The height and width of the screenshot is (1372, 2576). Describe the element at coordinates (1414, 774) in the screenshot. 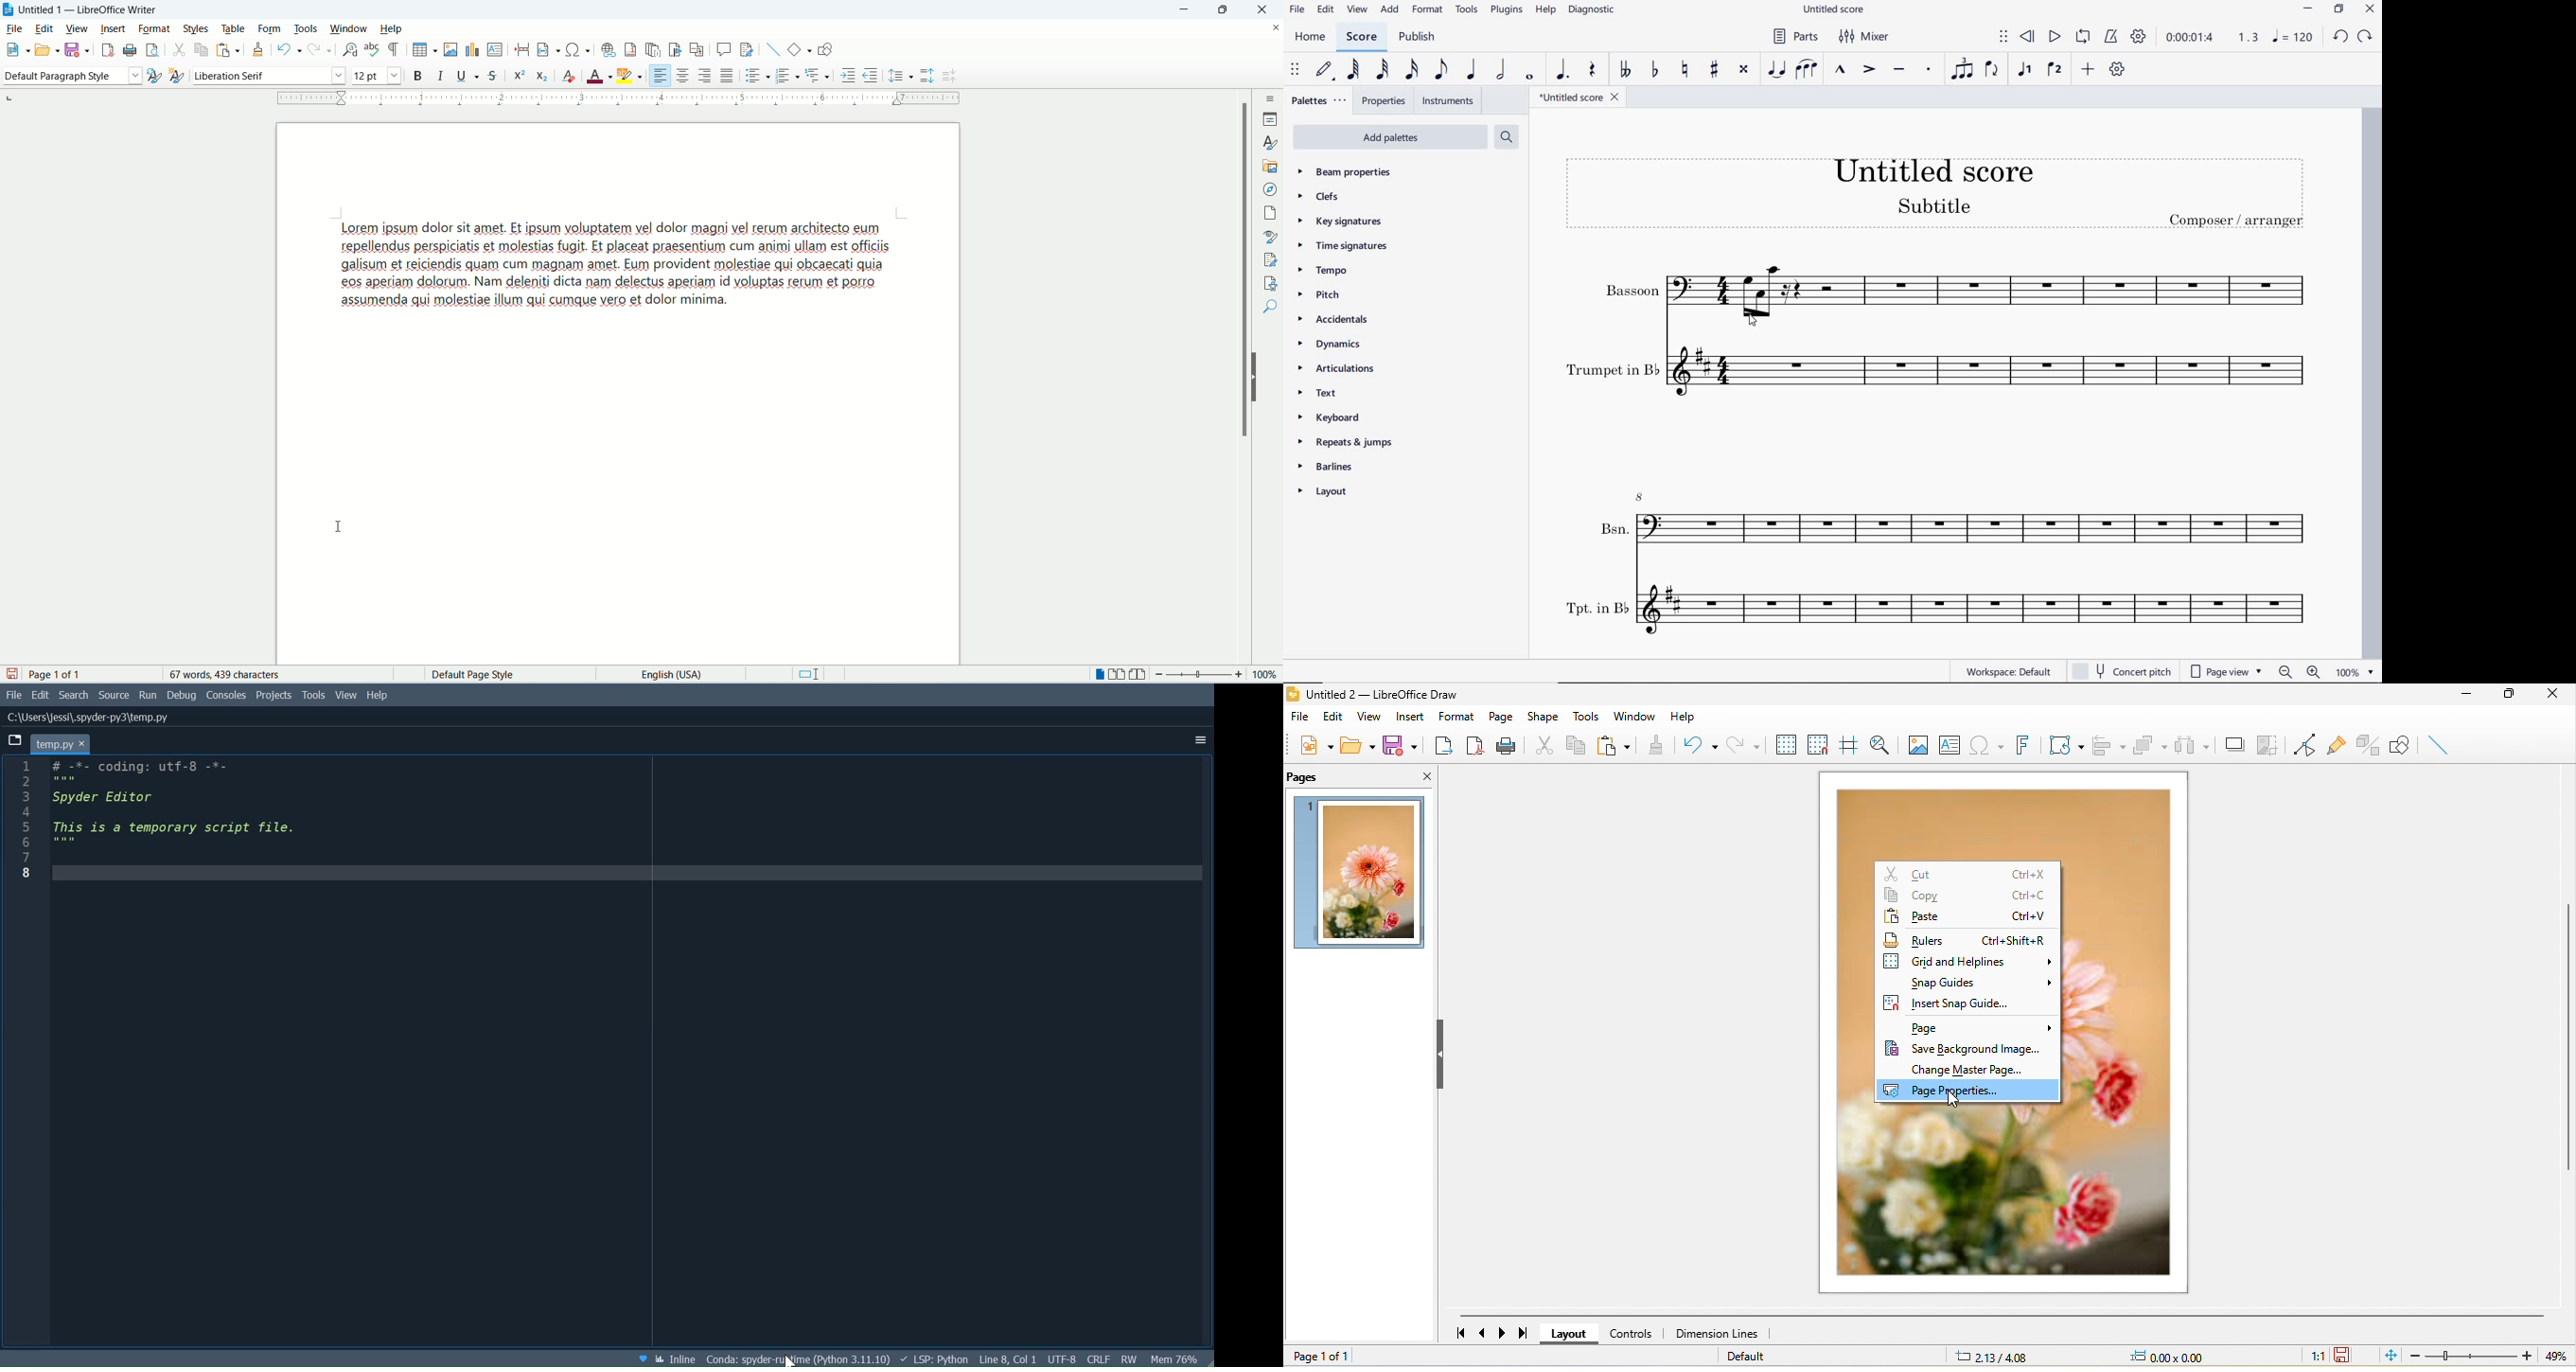

I see `close` at that location.